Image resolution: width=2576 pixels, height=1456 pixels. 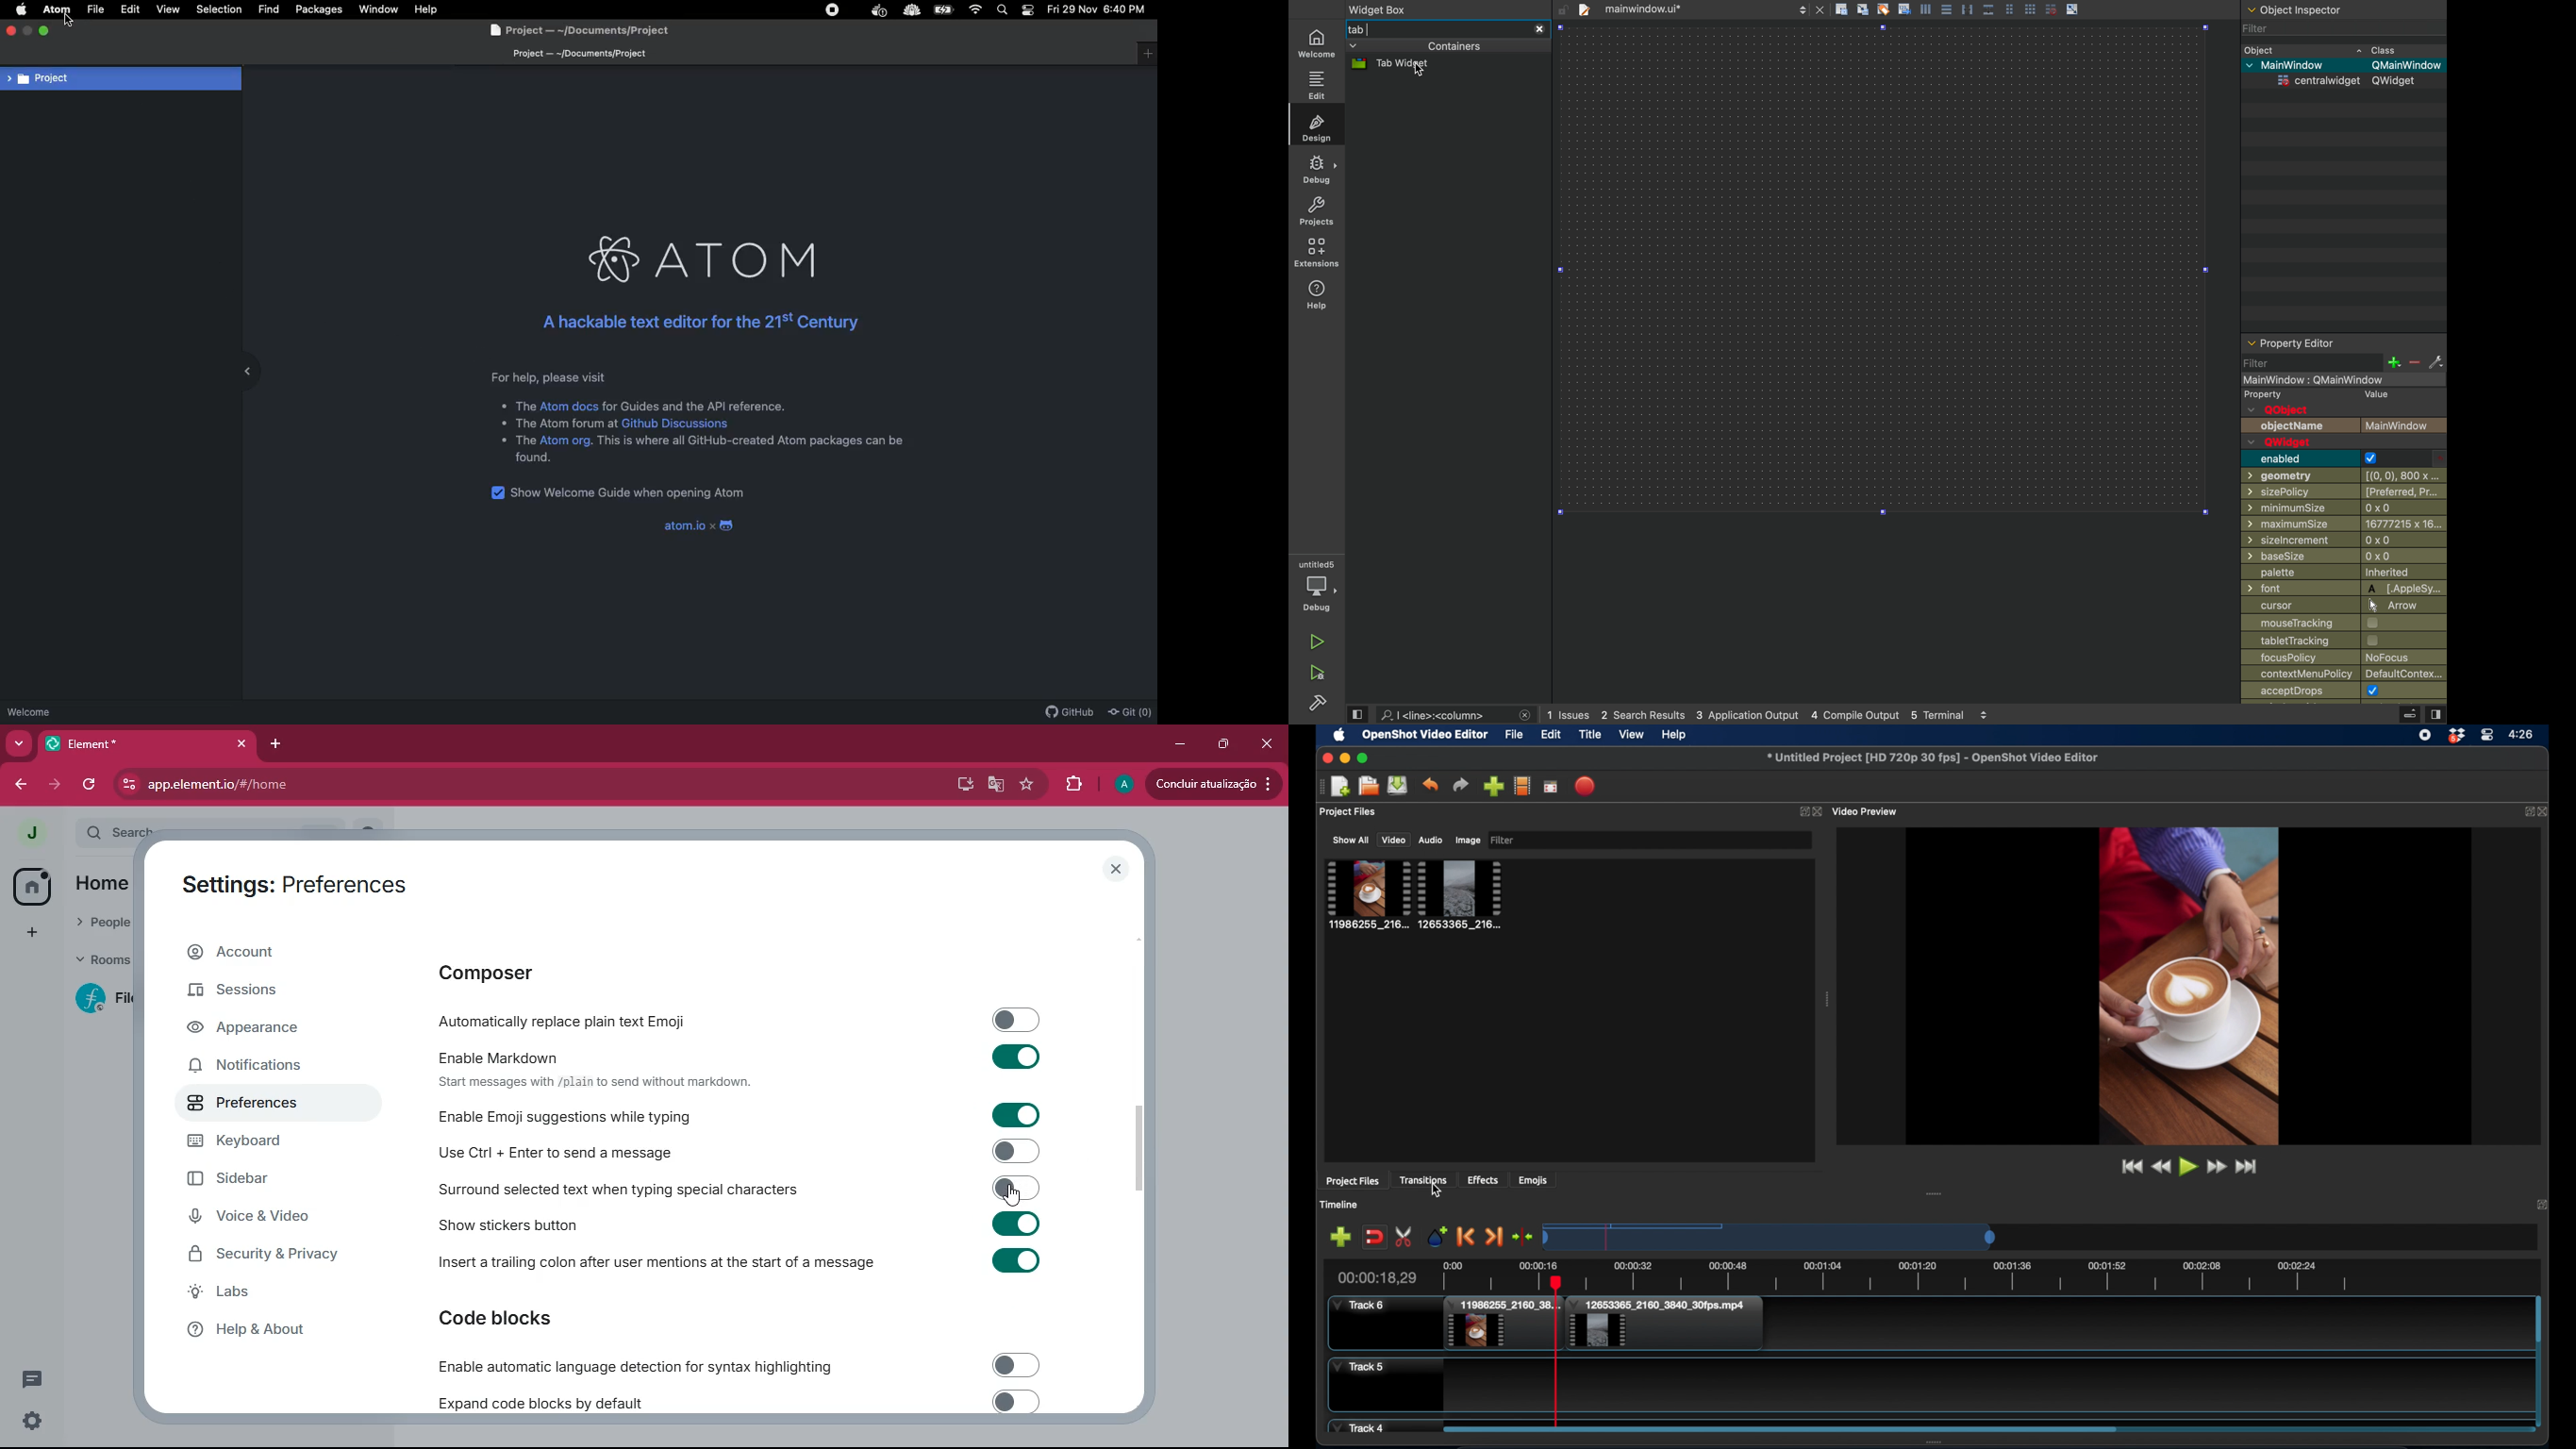 I want to click on element, so click(x=146, y=745).